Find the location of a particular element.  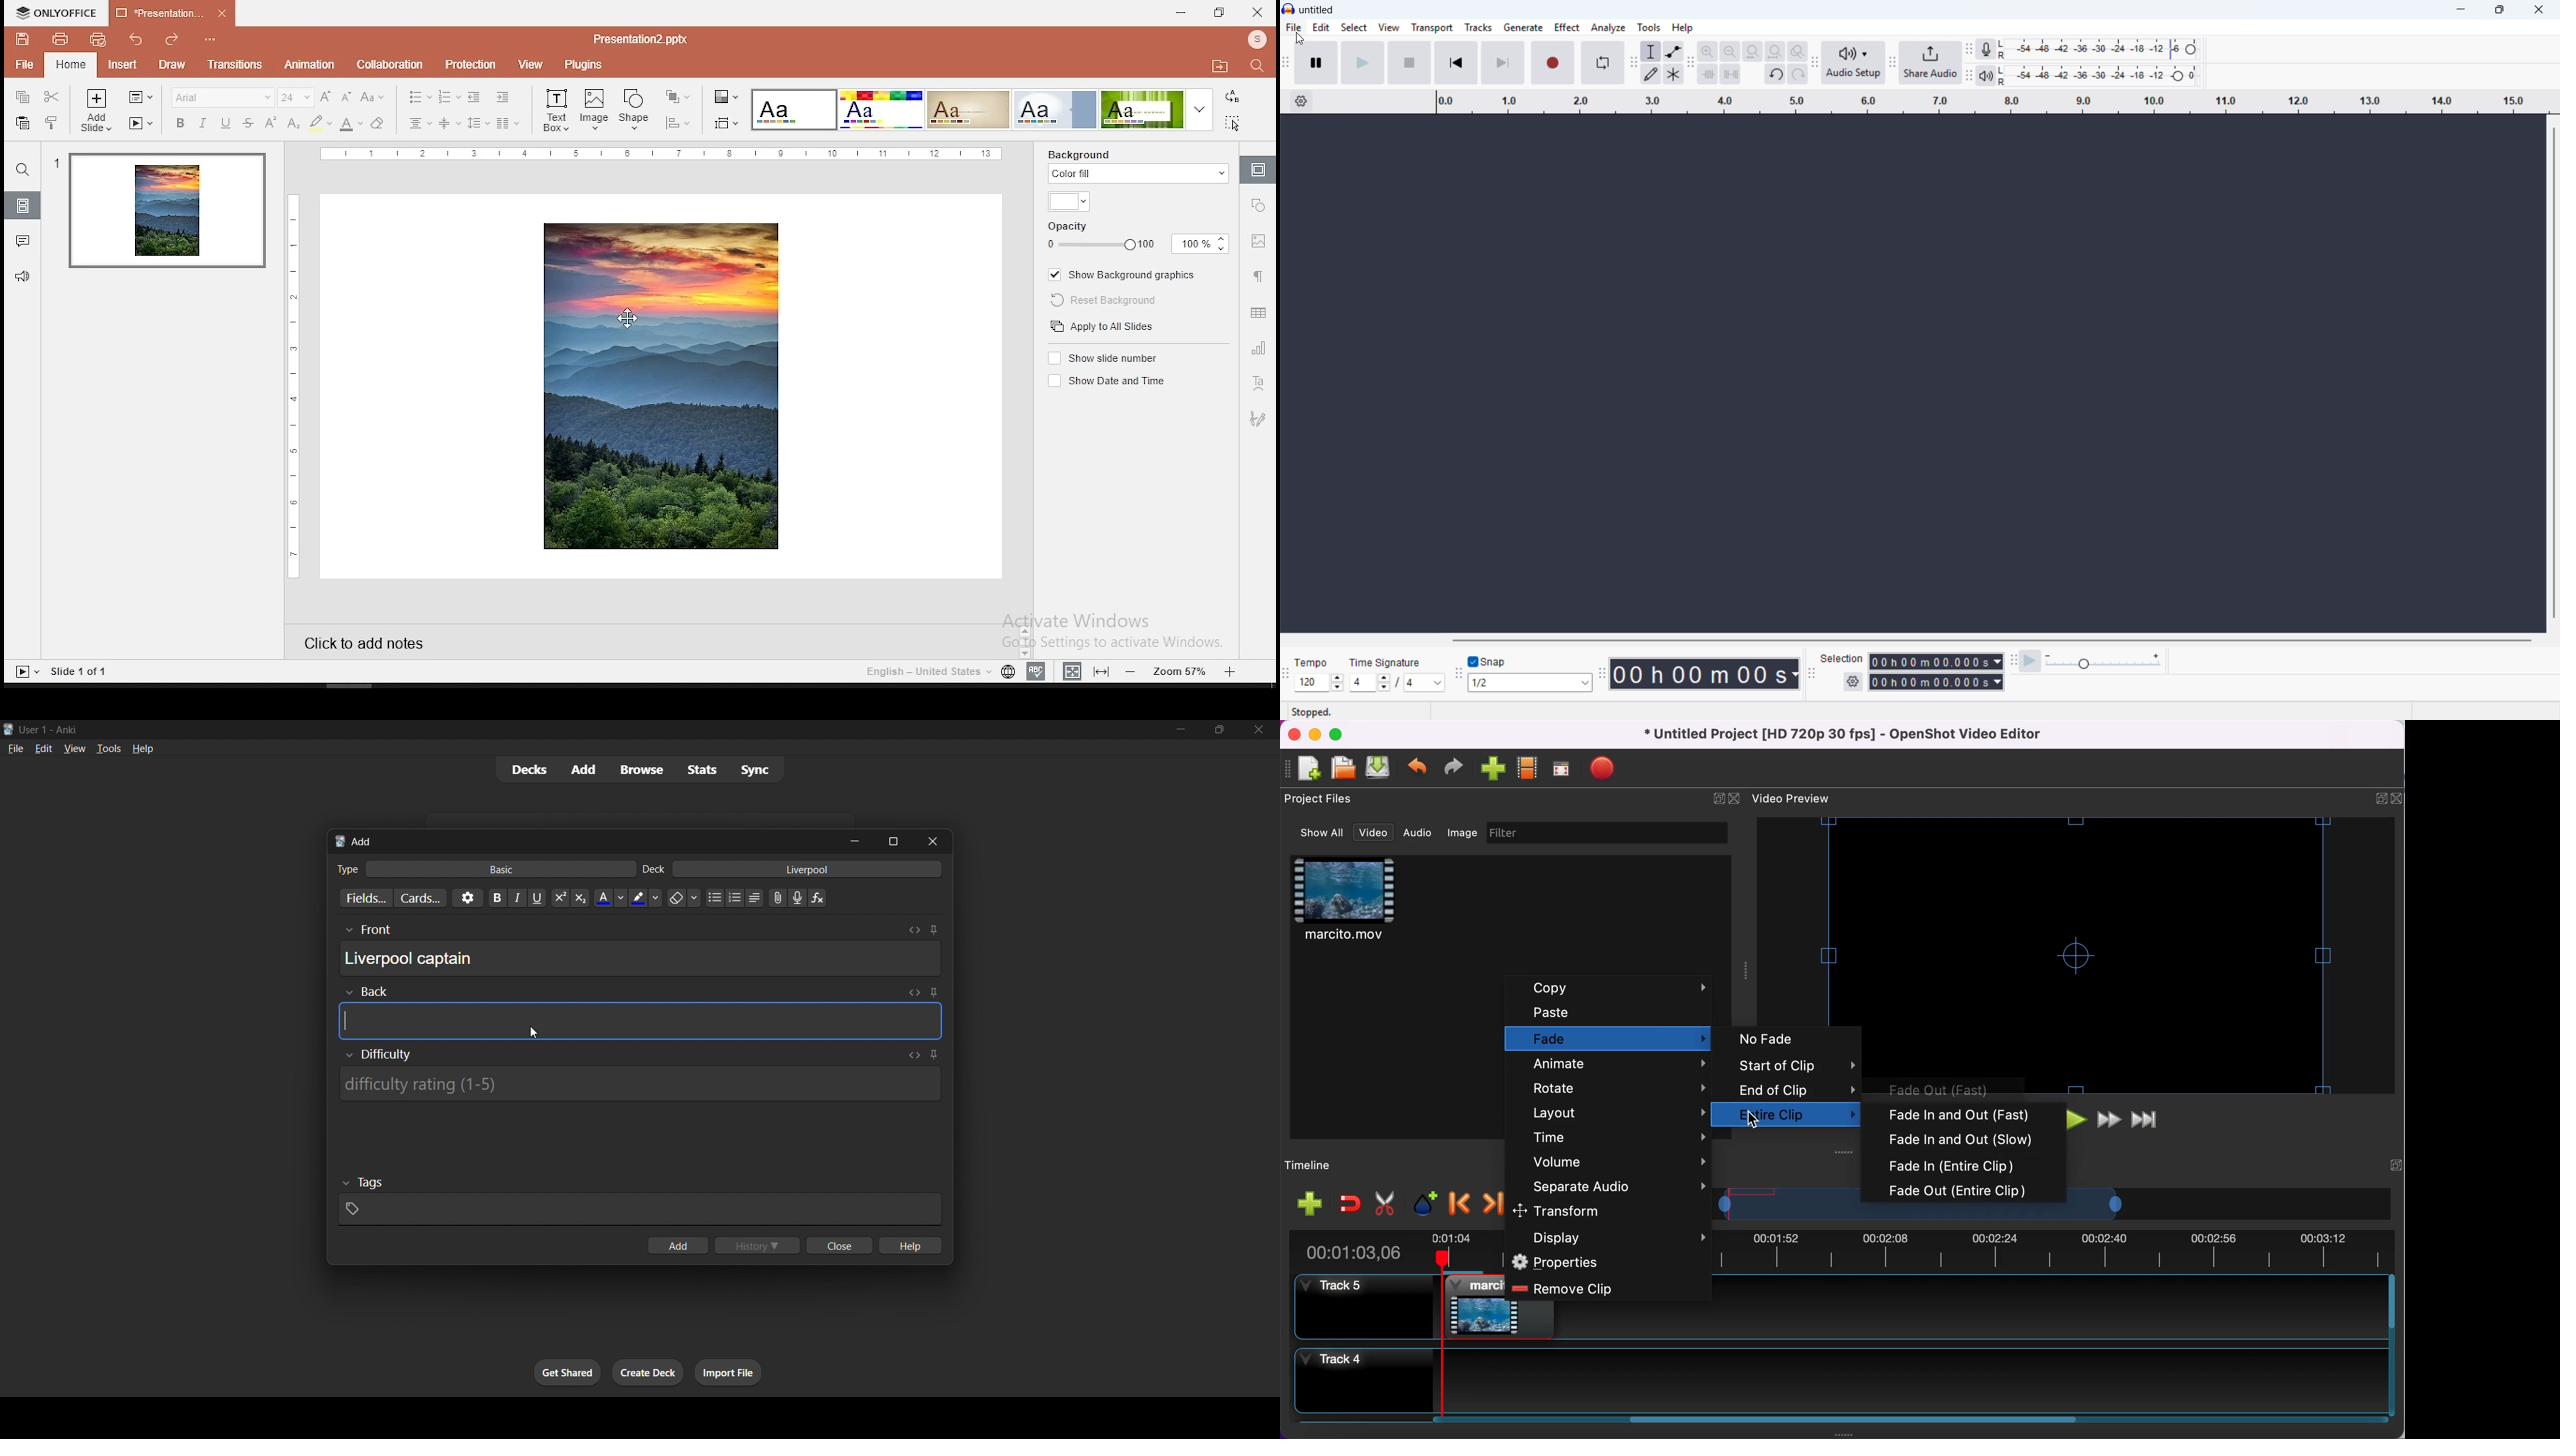

presentation2.pptx is located at coordinates (634, 38).